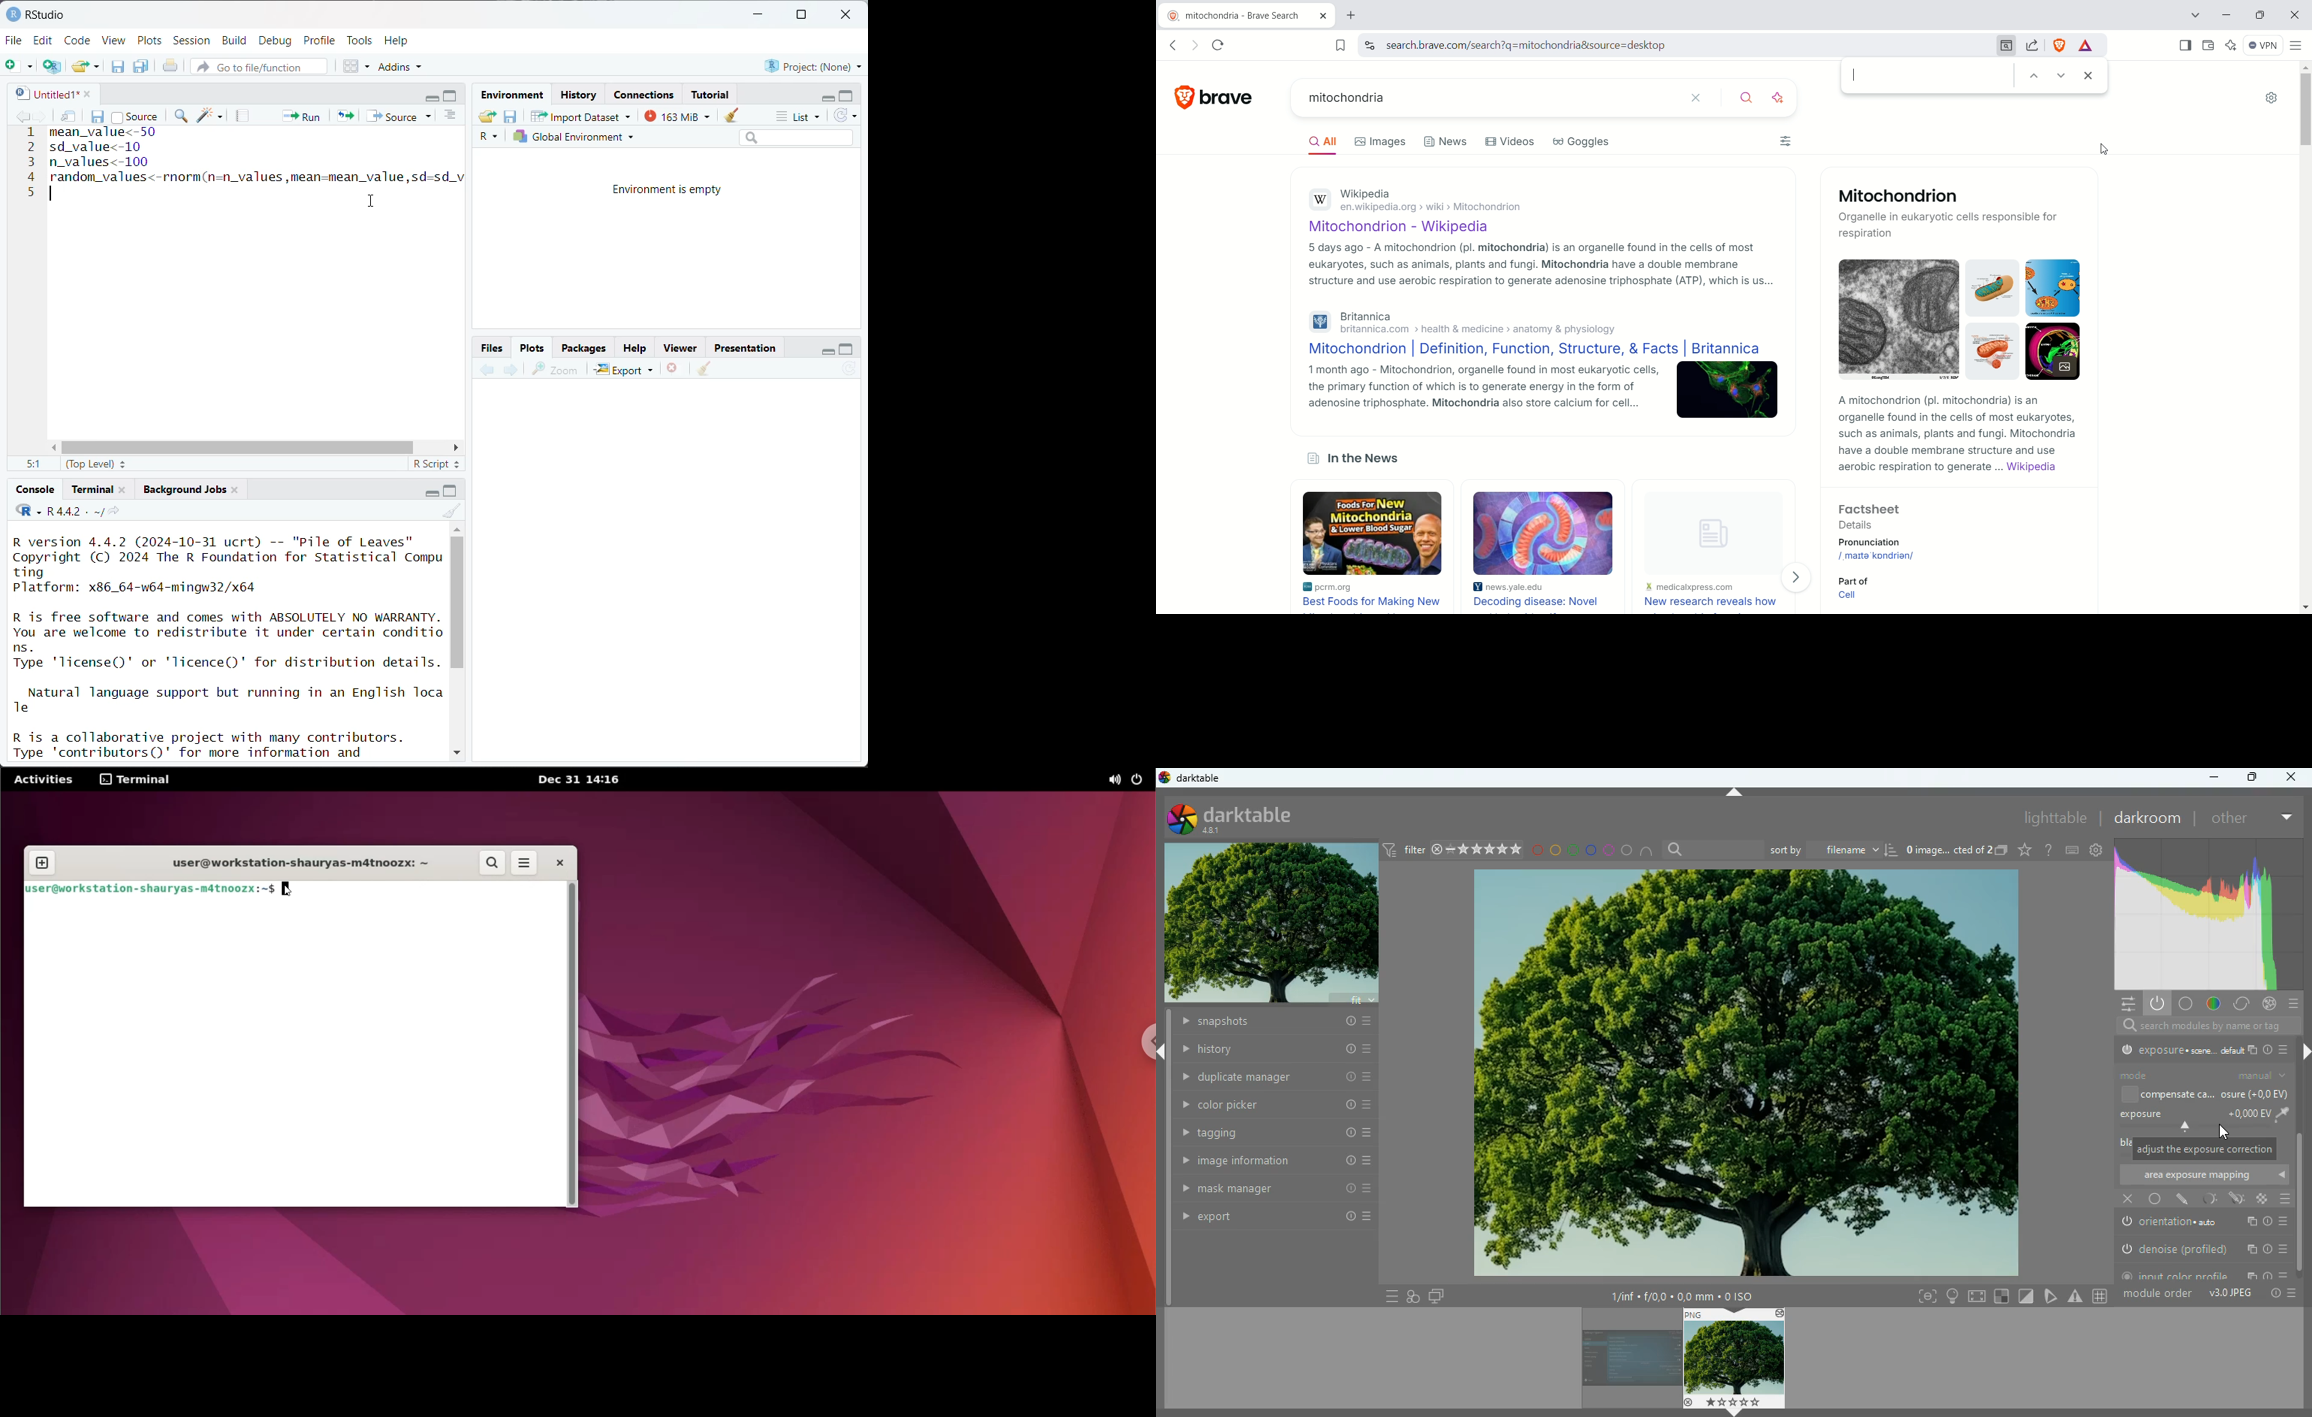  I want to click on view the current working directory, so click(113, 511).